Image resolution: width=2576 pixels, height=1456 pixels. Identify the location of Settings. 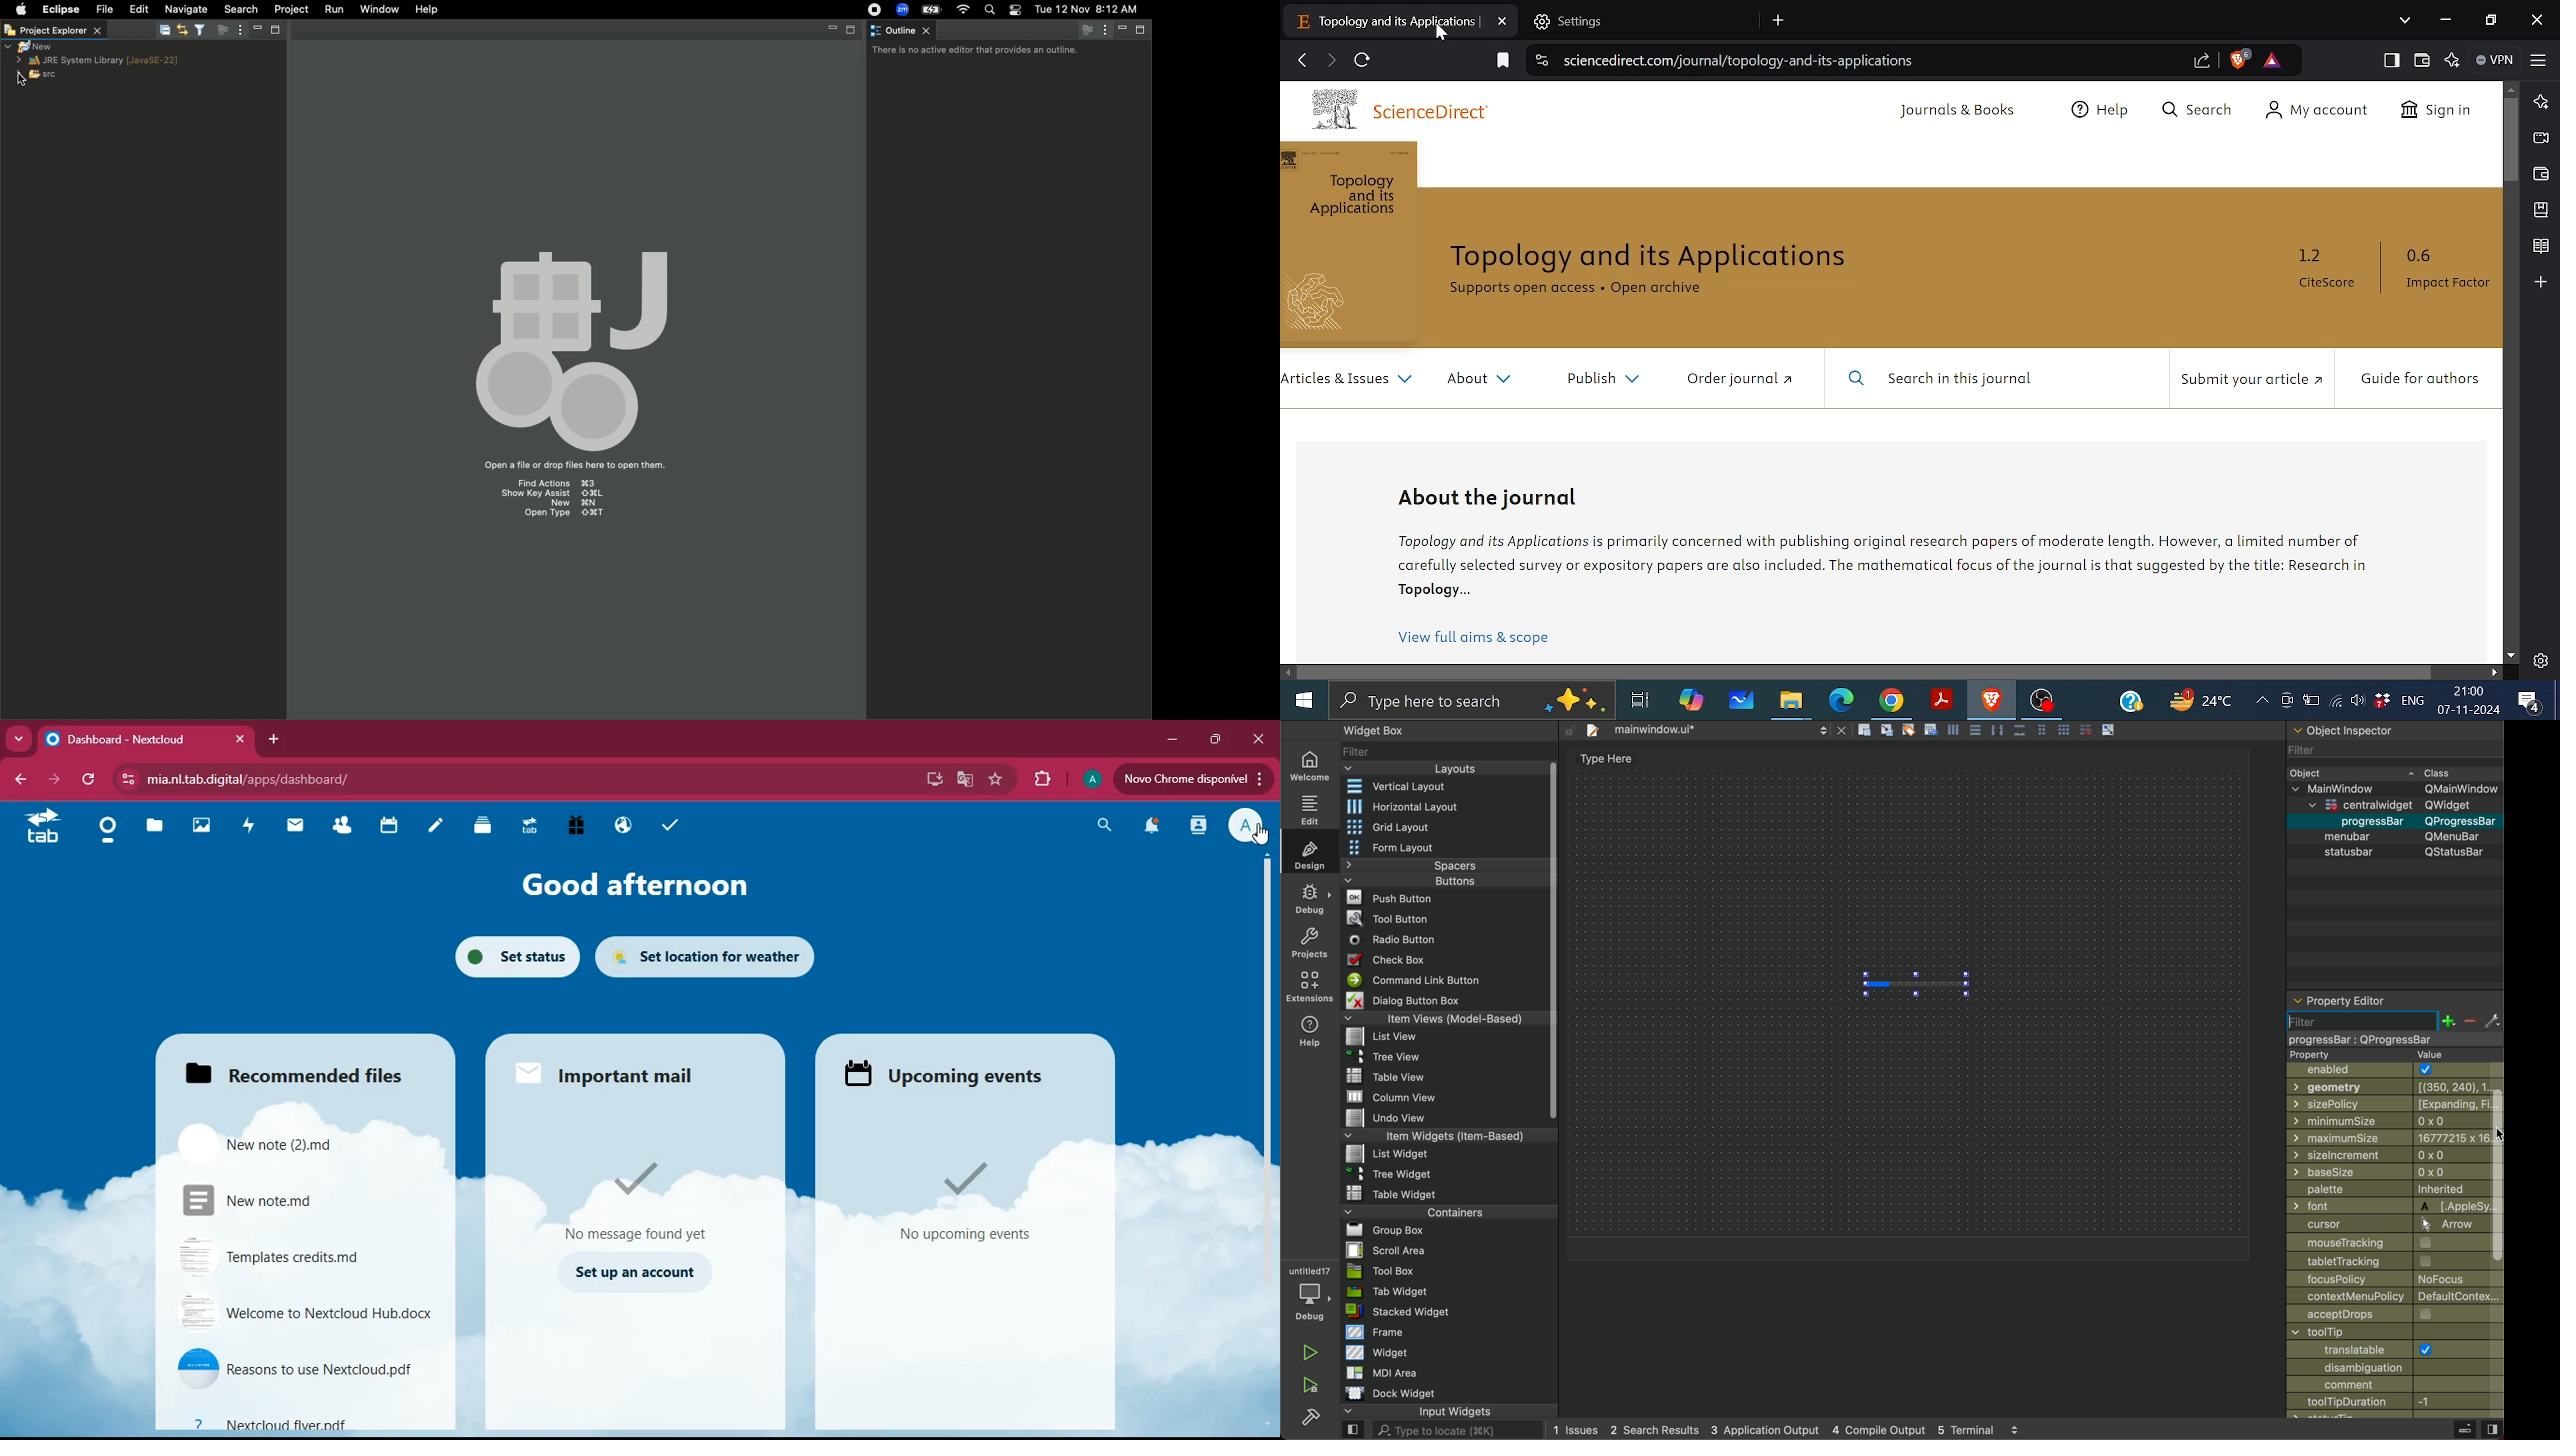
(2540, 660).